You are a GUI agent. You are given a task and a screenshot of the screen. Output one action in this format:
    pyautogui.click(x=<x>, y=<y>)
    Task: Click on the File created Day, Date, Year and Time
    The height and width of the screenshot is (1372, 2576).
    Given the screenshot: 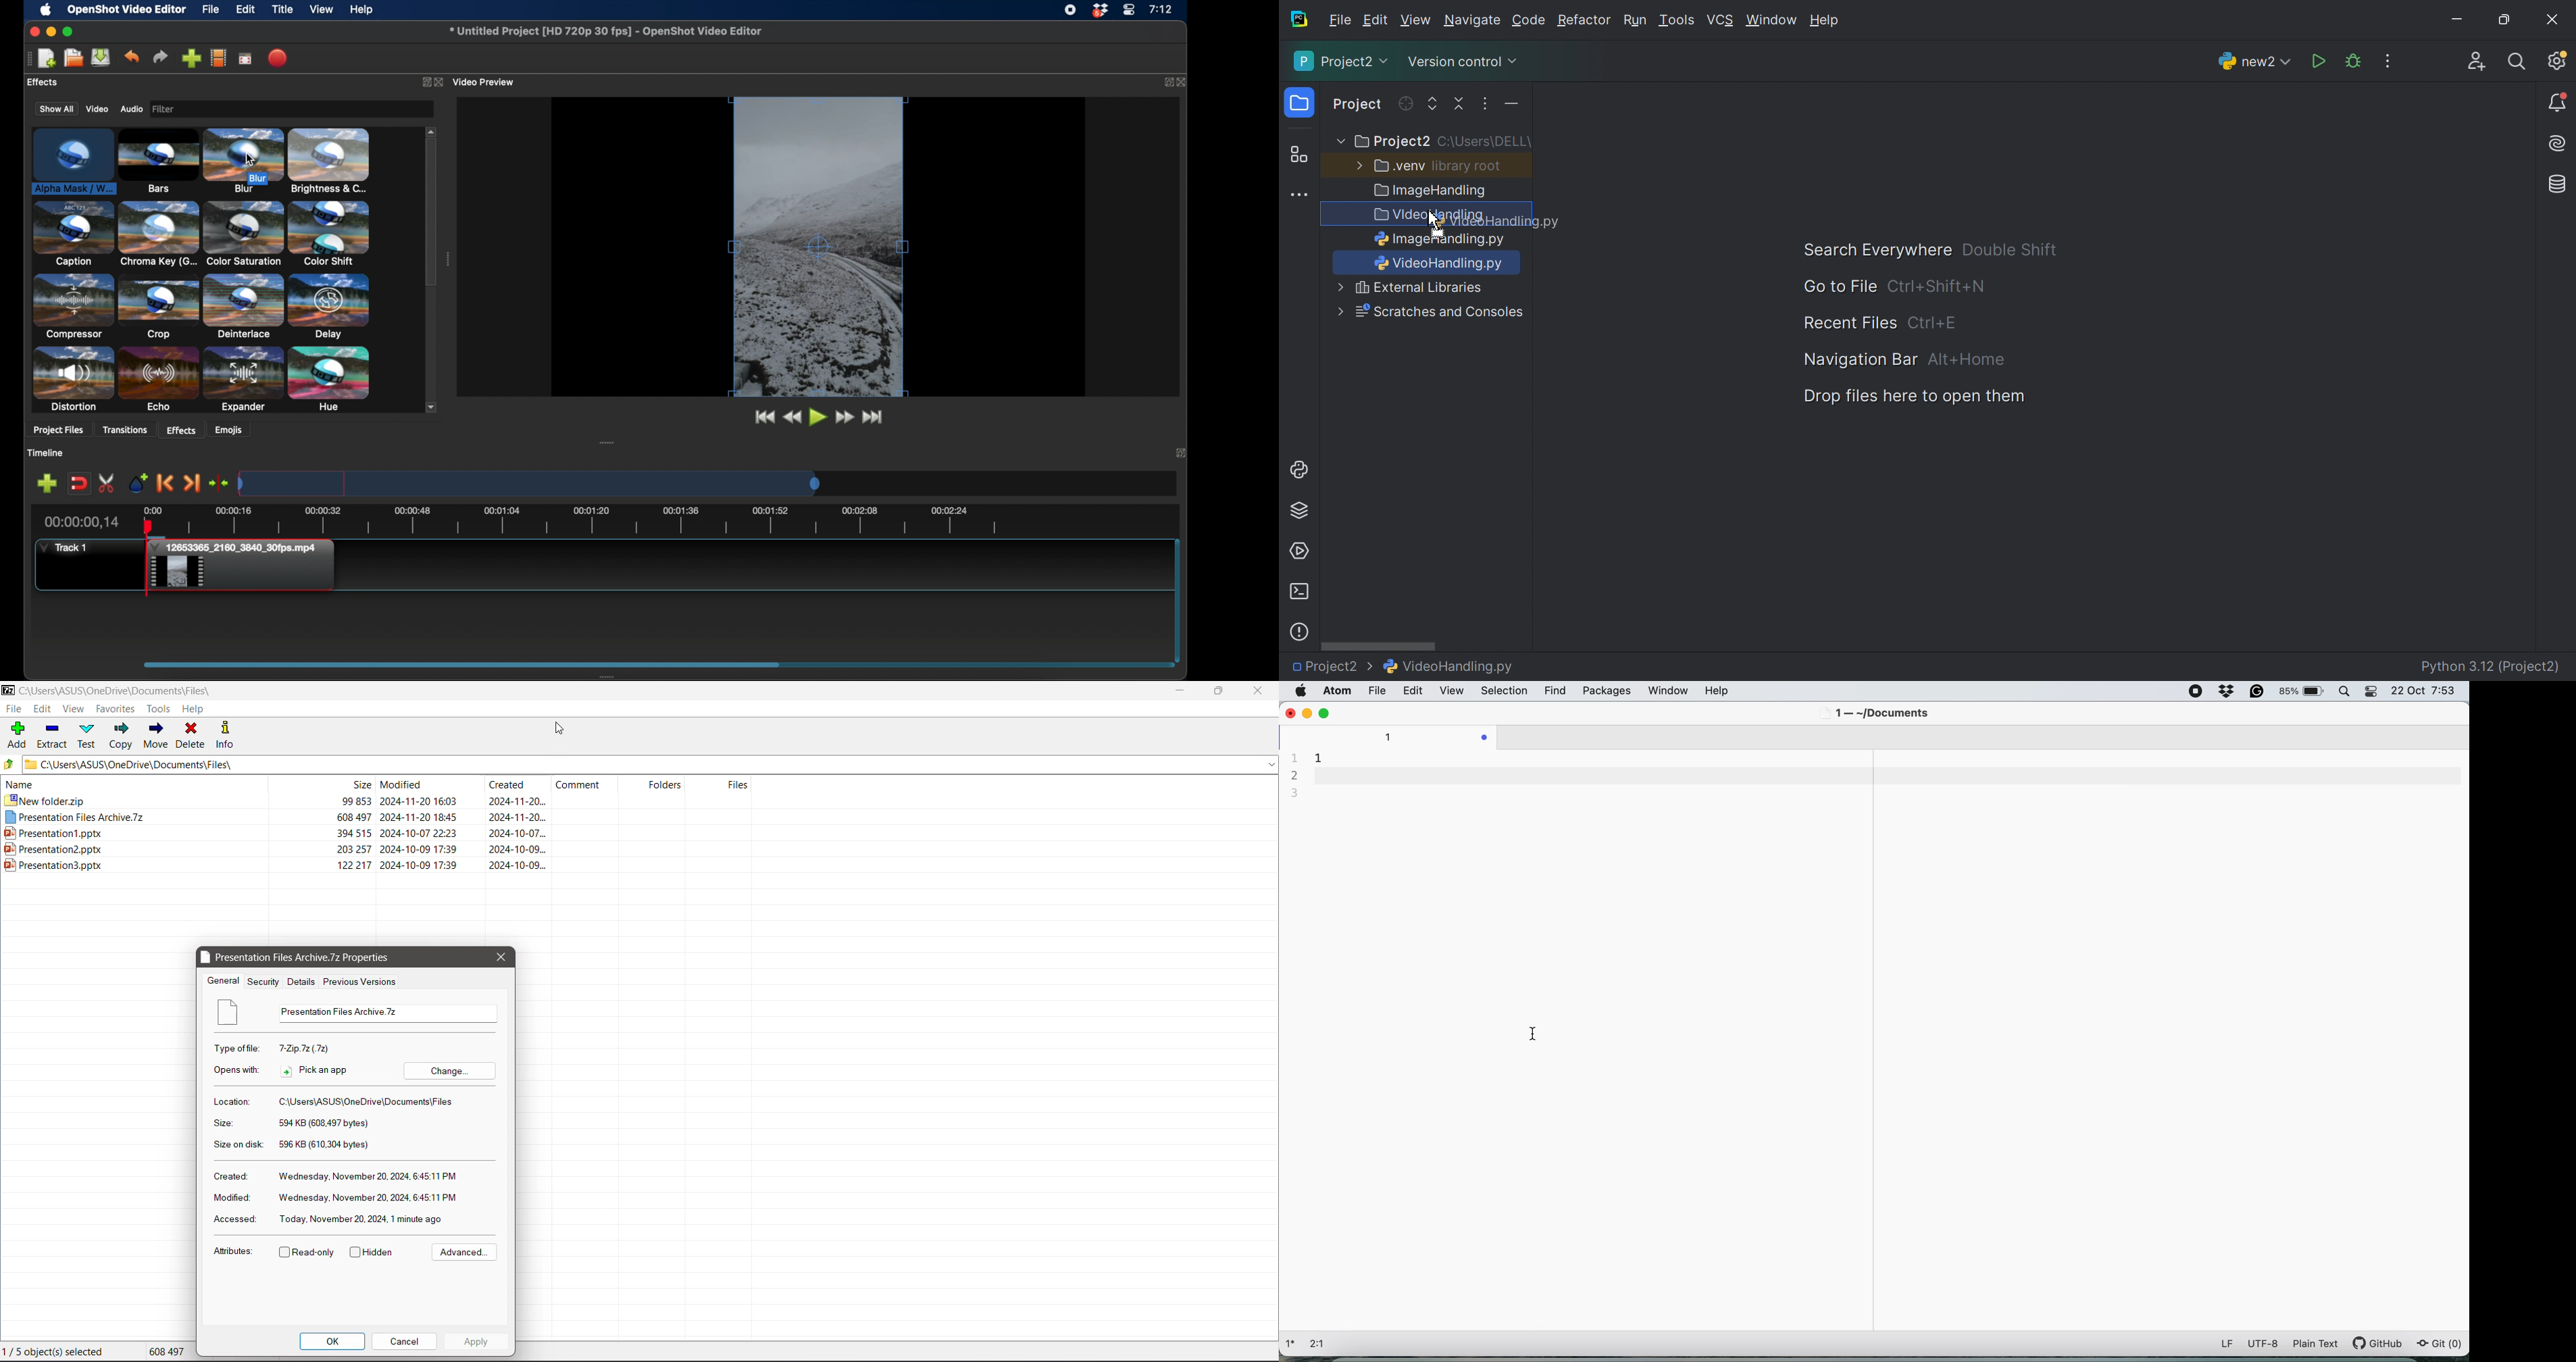 What is the action you would take?
    pyautogui.click(x=372, y=1175)
    